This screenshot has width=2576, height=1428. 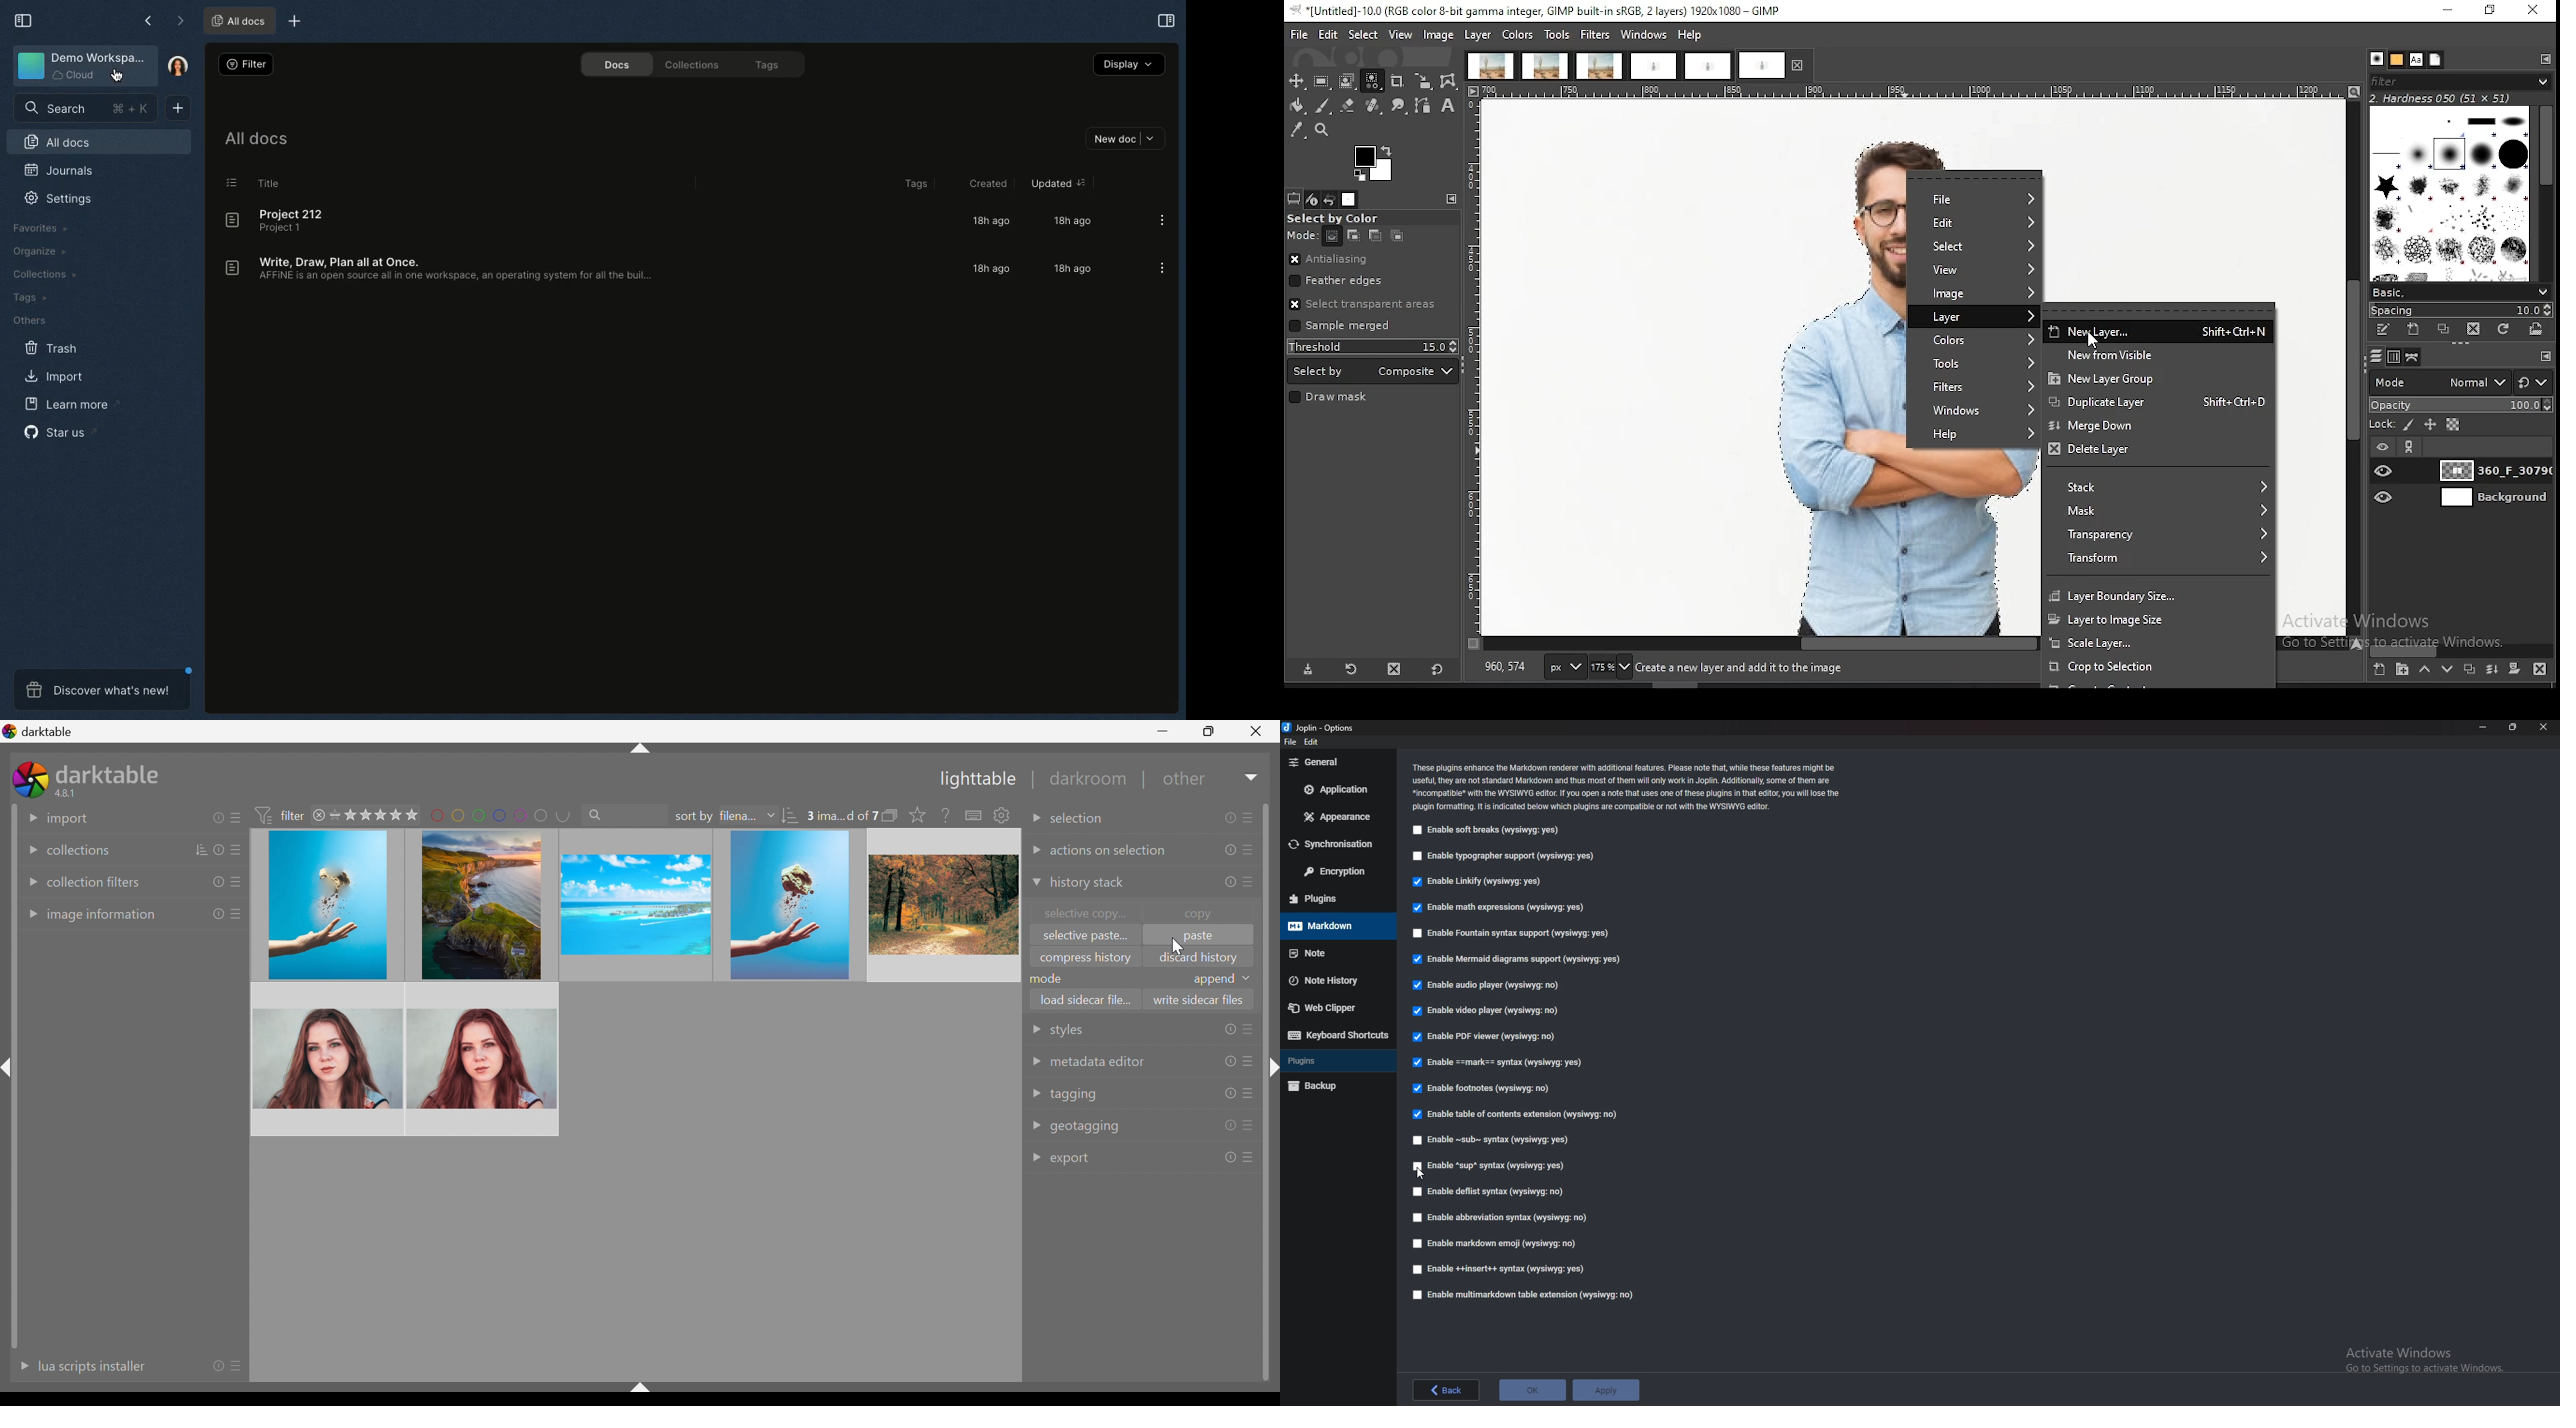 What do you see at coordinates (1564, 667) in the screenshot?
I see `units` at bounding box center [1564, 667].